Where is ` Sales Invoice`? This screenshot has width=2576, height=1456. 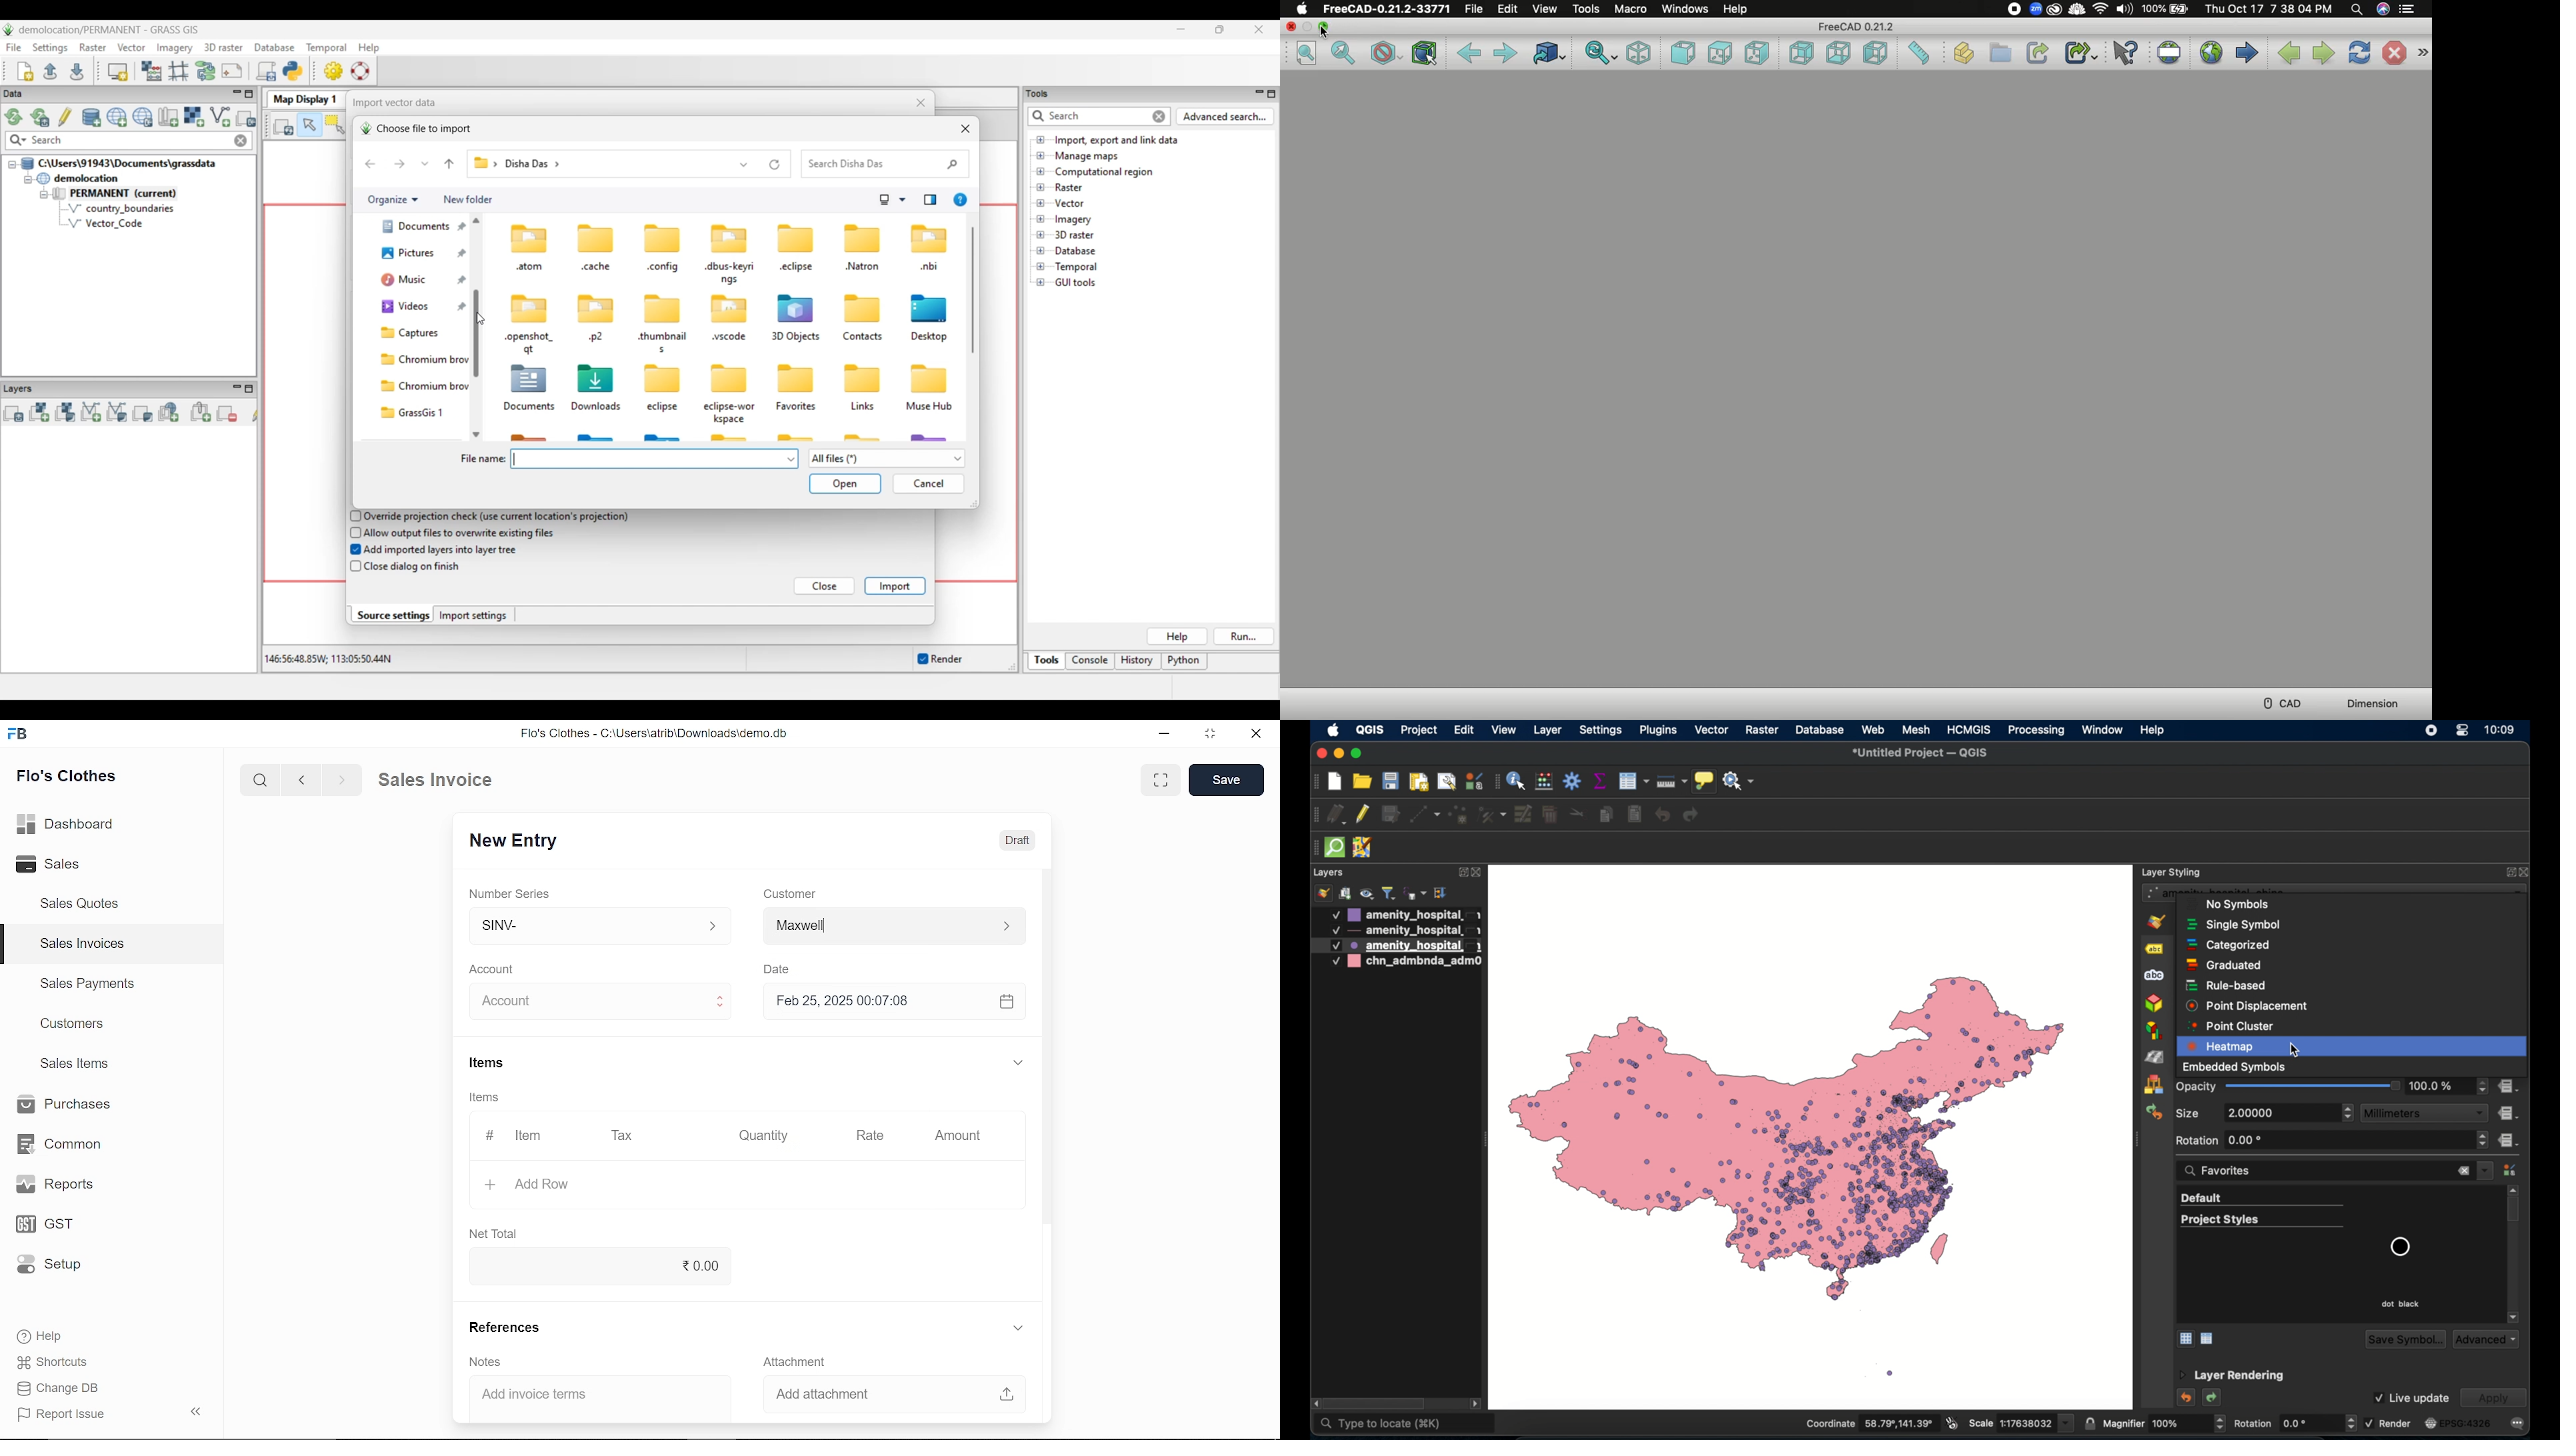  Sales Invoice is located at coordinates (446, 781).